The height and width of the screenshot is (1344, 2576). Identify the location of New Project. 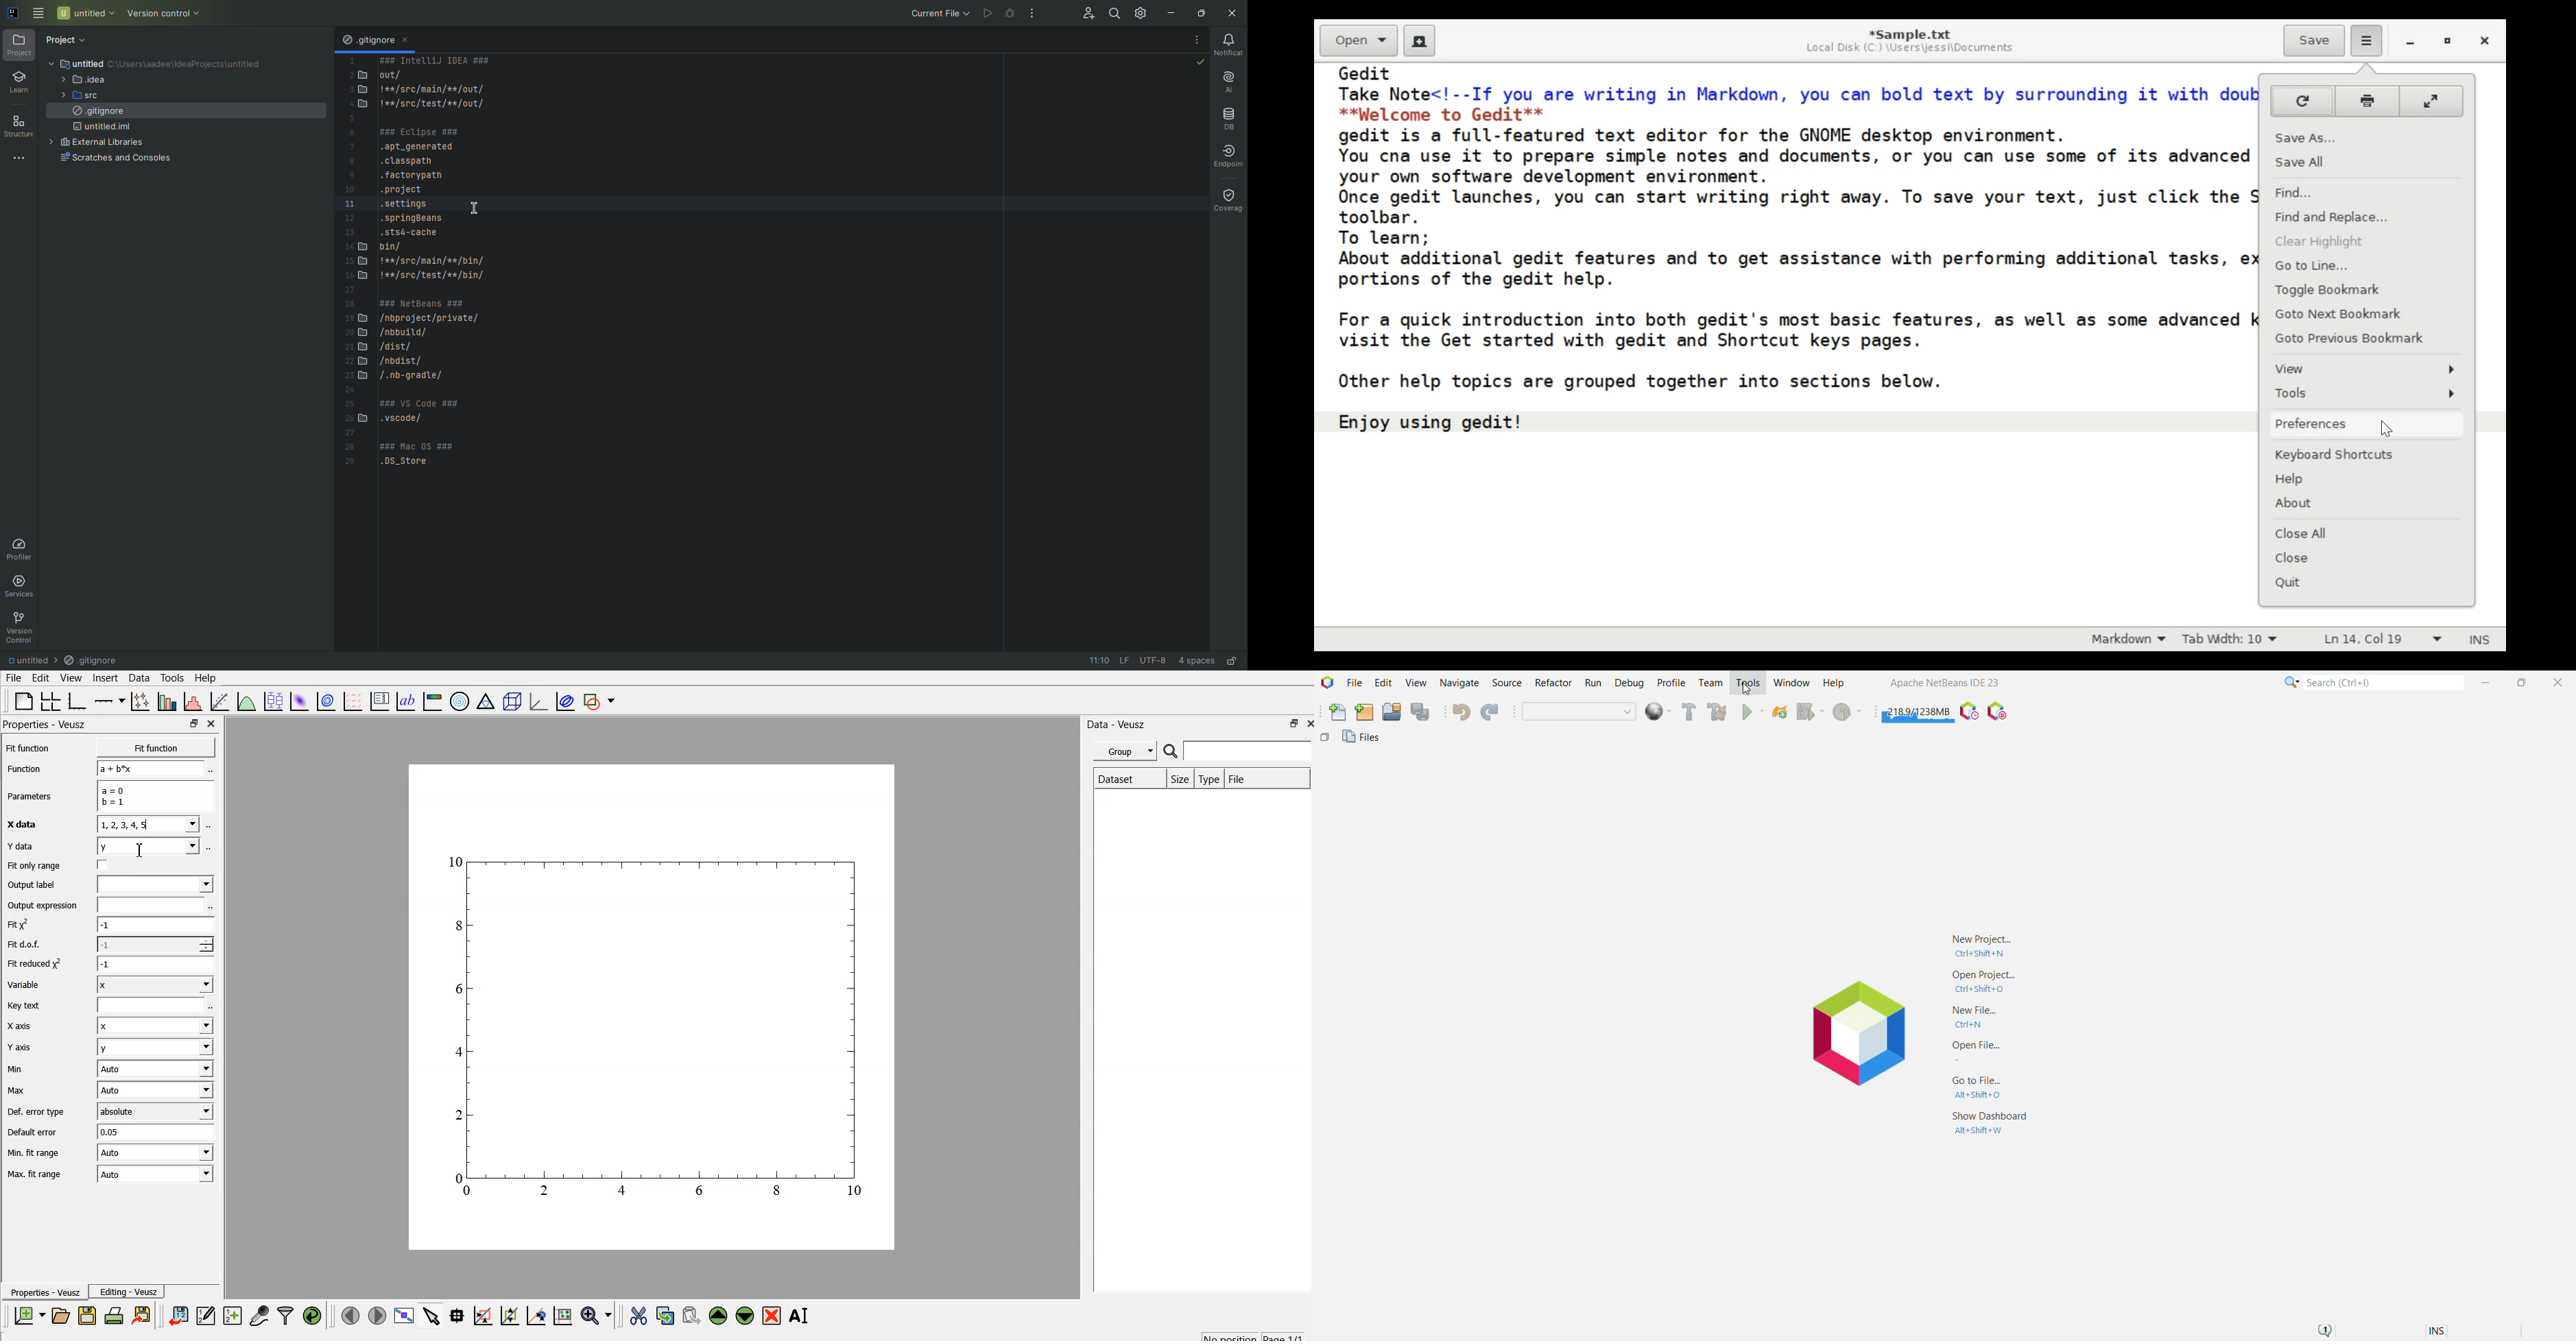
(1364, 713).